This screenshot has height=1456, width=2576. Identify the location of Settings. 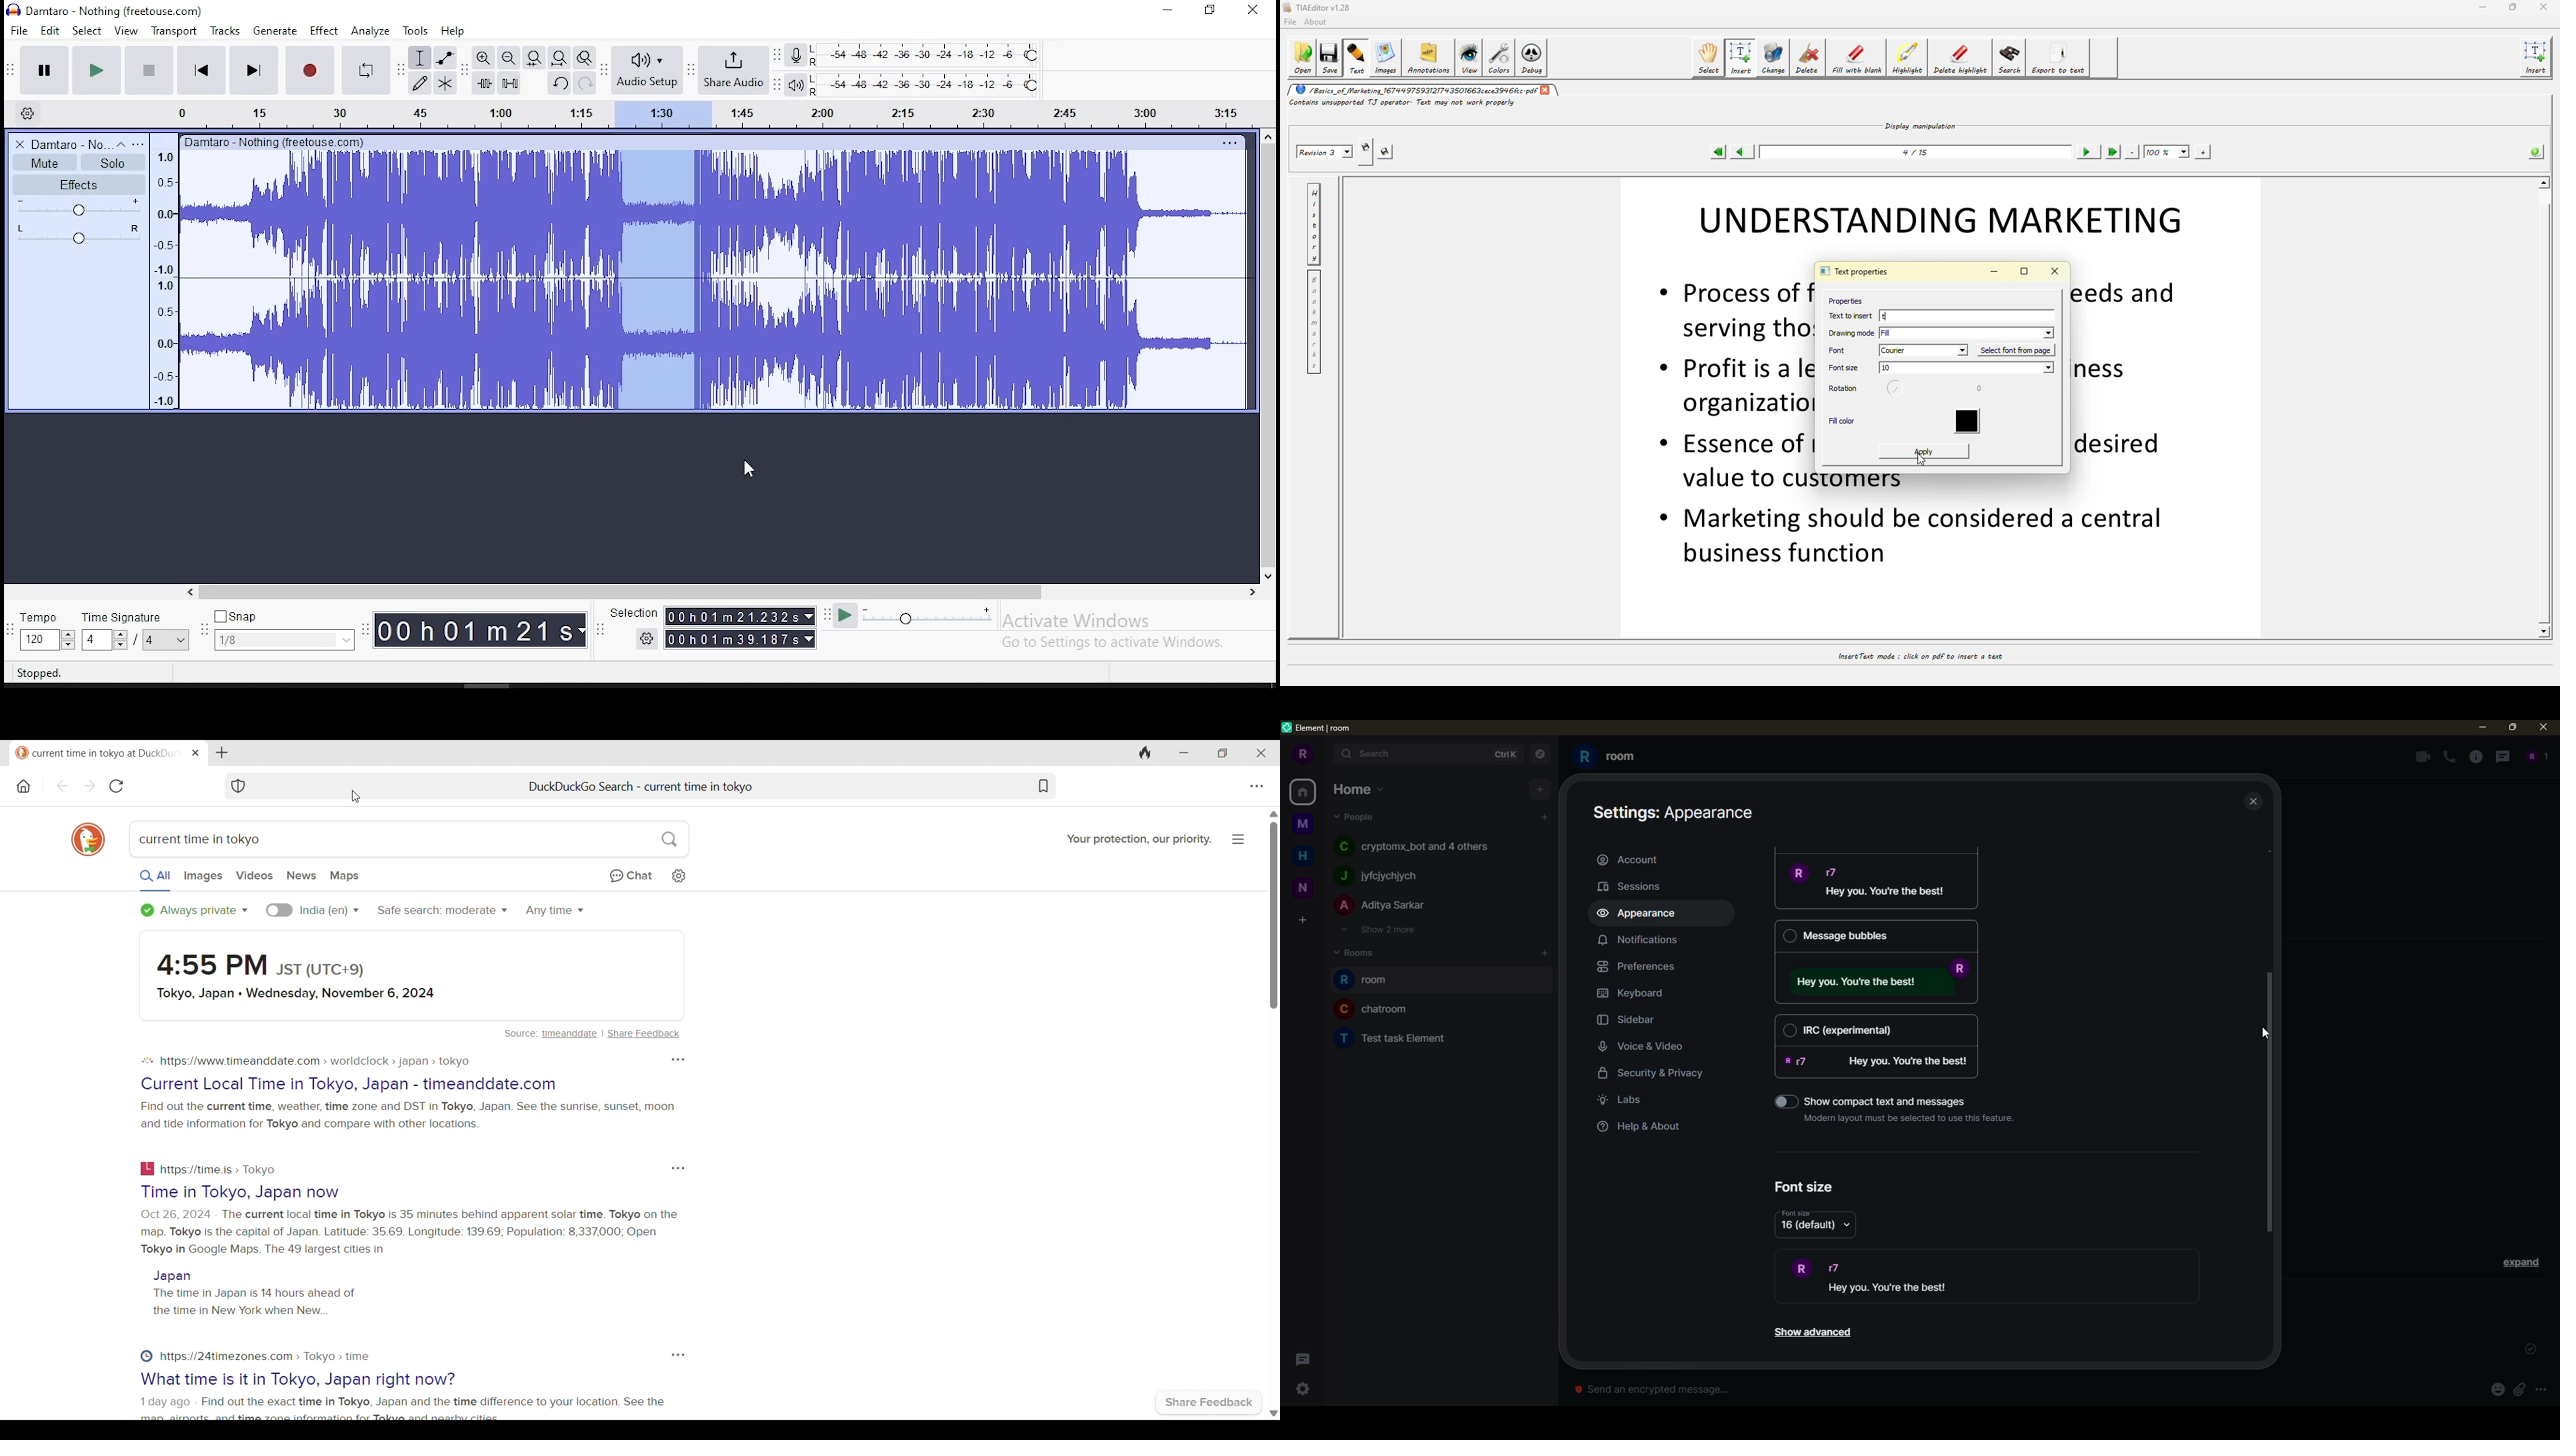
(648, 638).